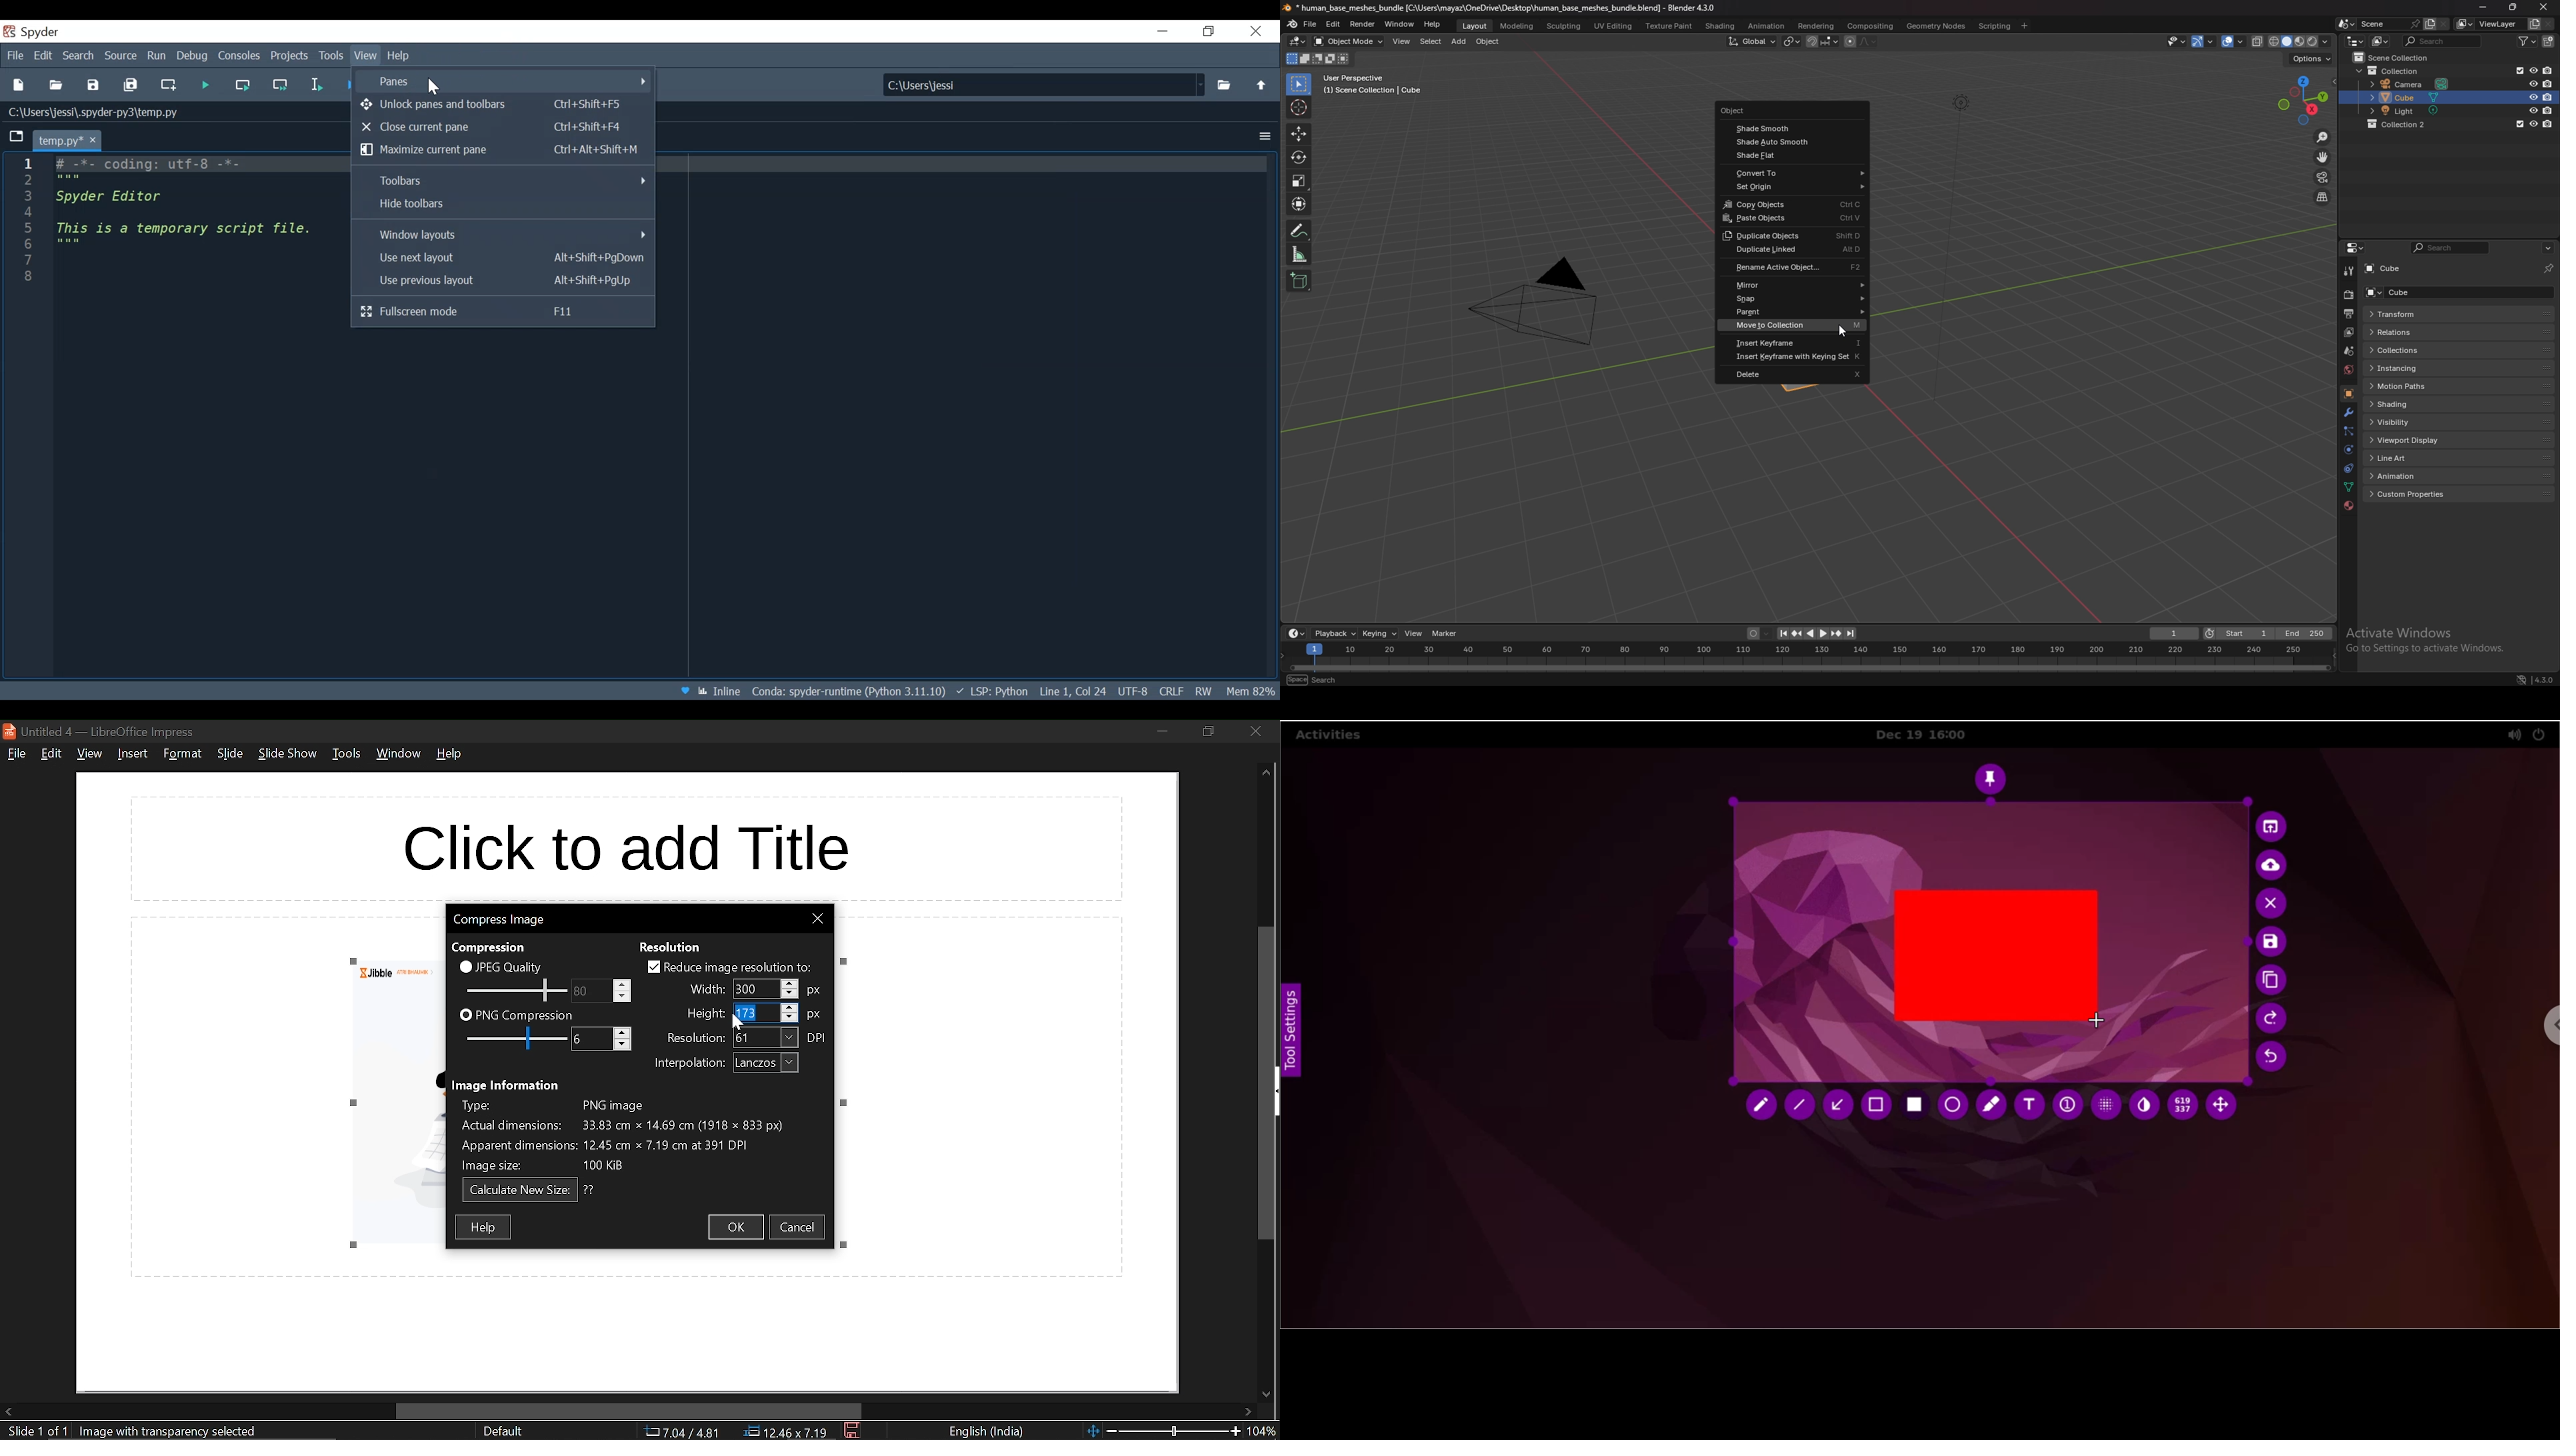 The image size is (2576, 1456). What do you see at coordinates (2548, 124) in the screenshot?
I see `disable in renders` at bounding box center [2548, 124].